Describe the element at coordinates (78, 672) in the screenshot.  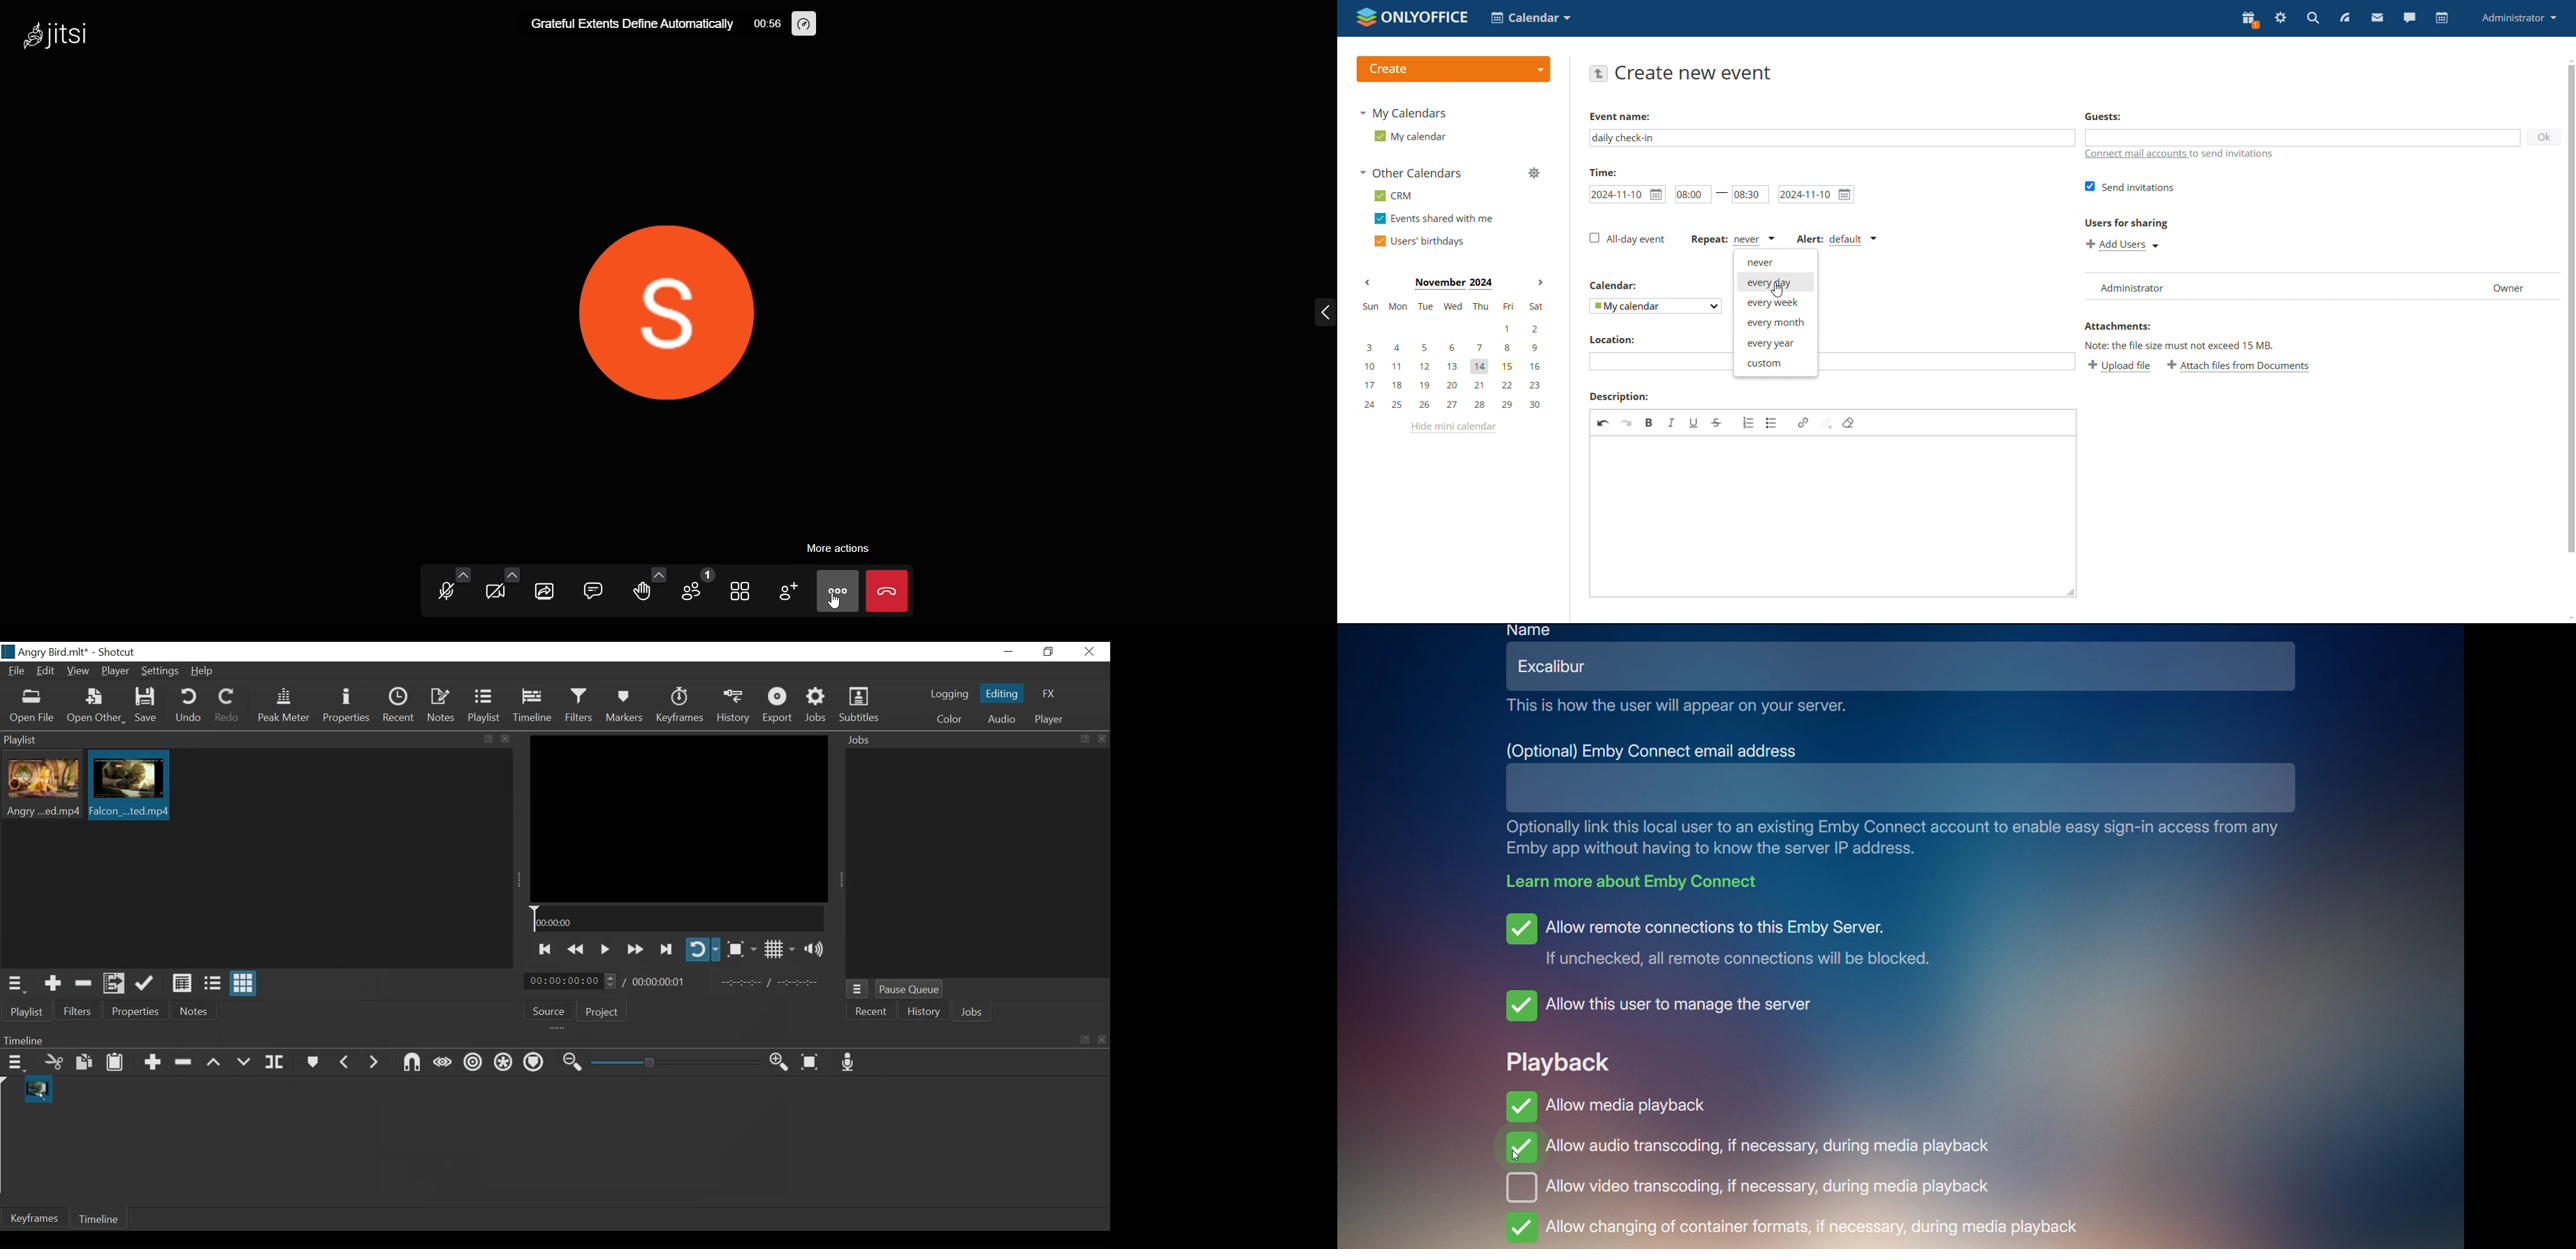
I see `View` at that location.